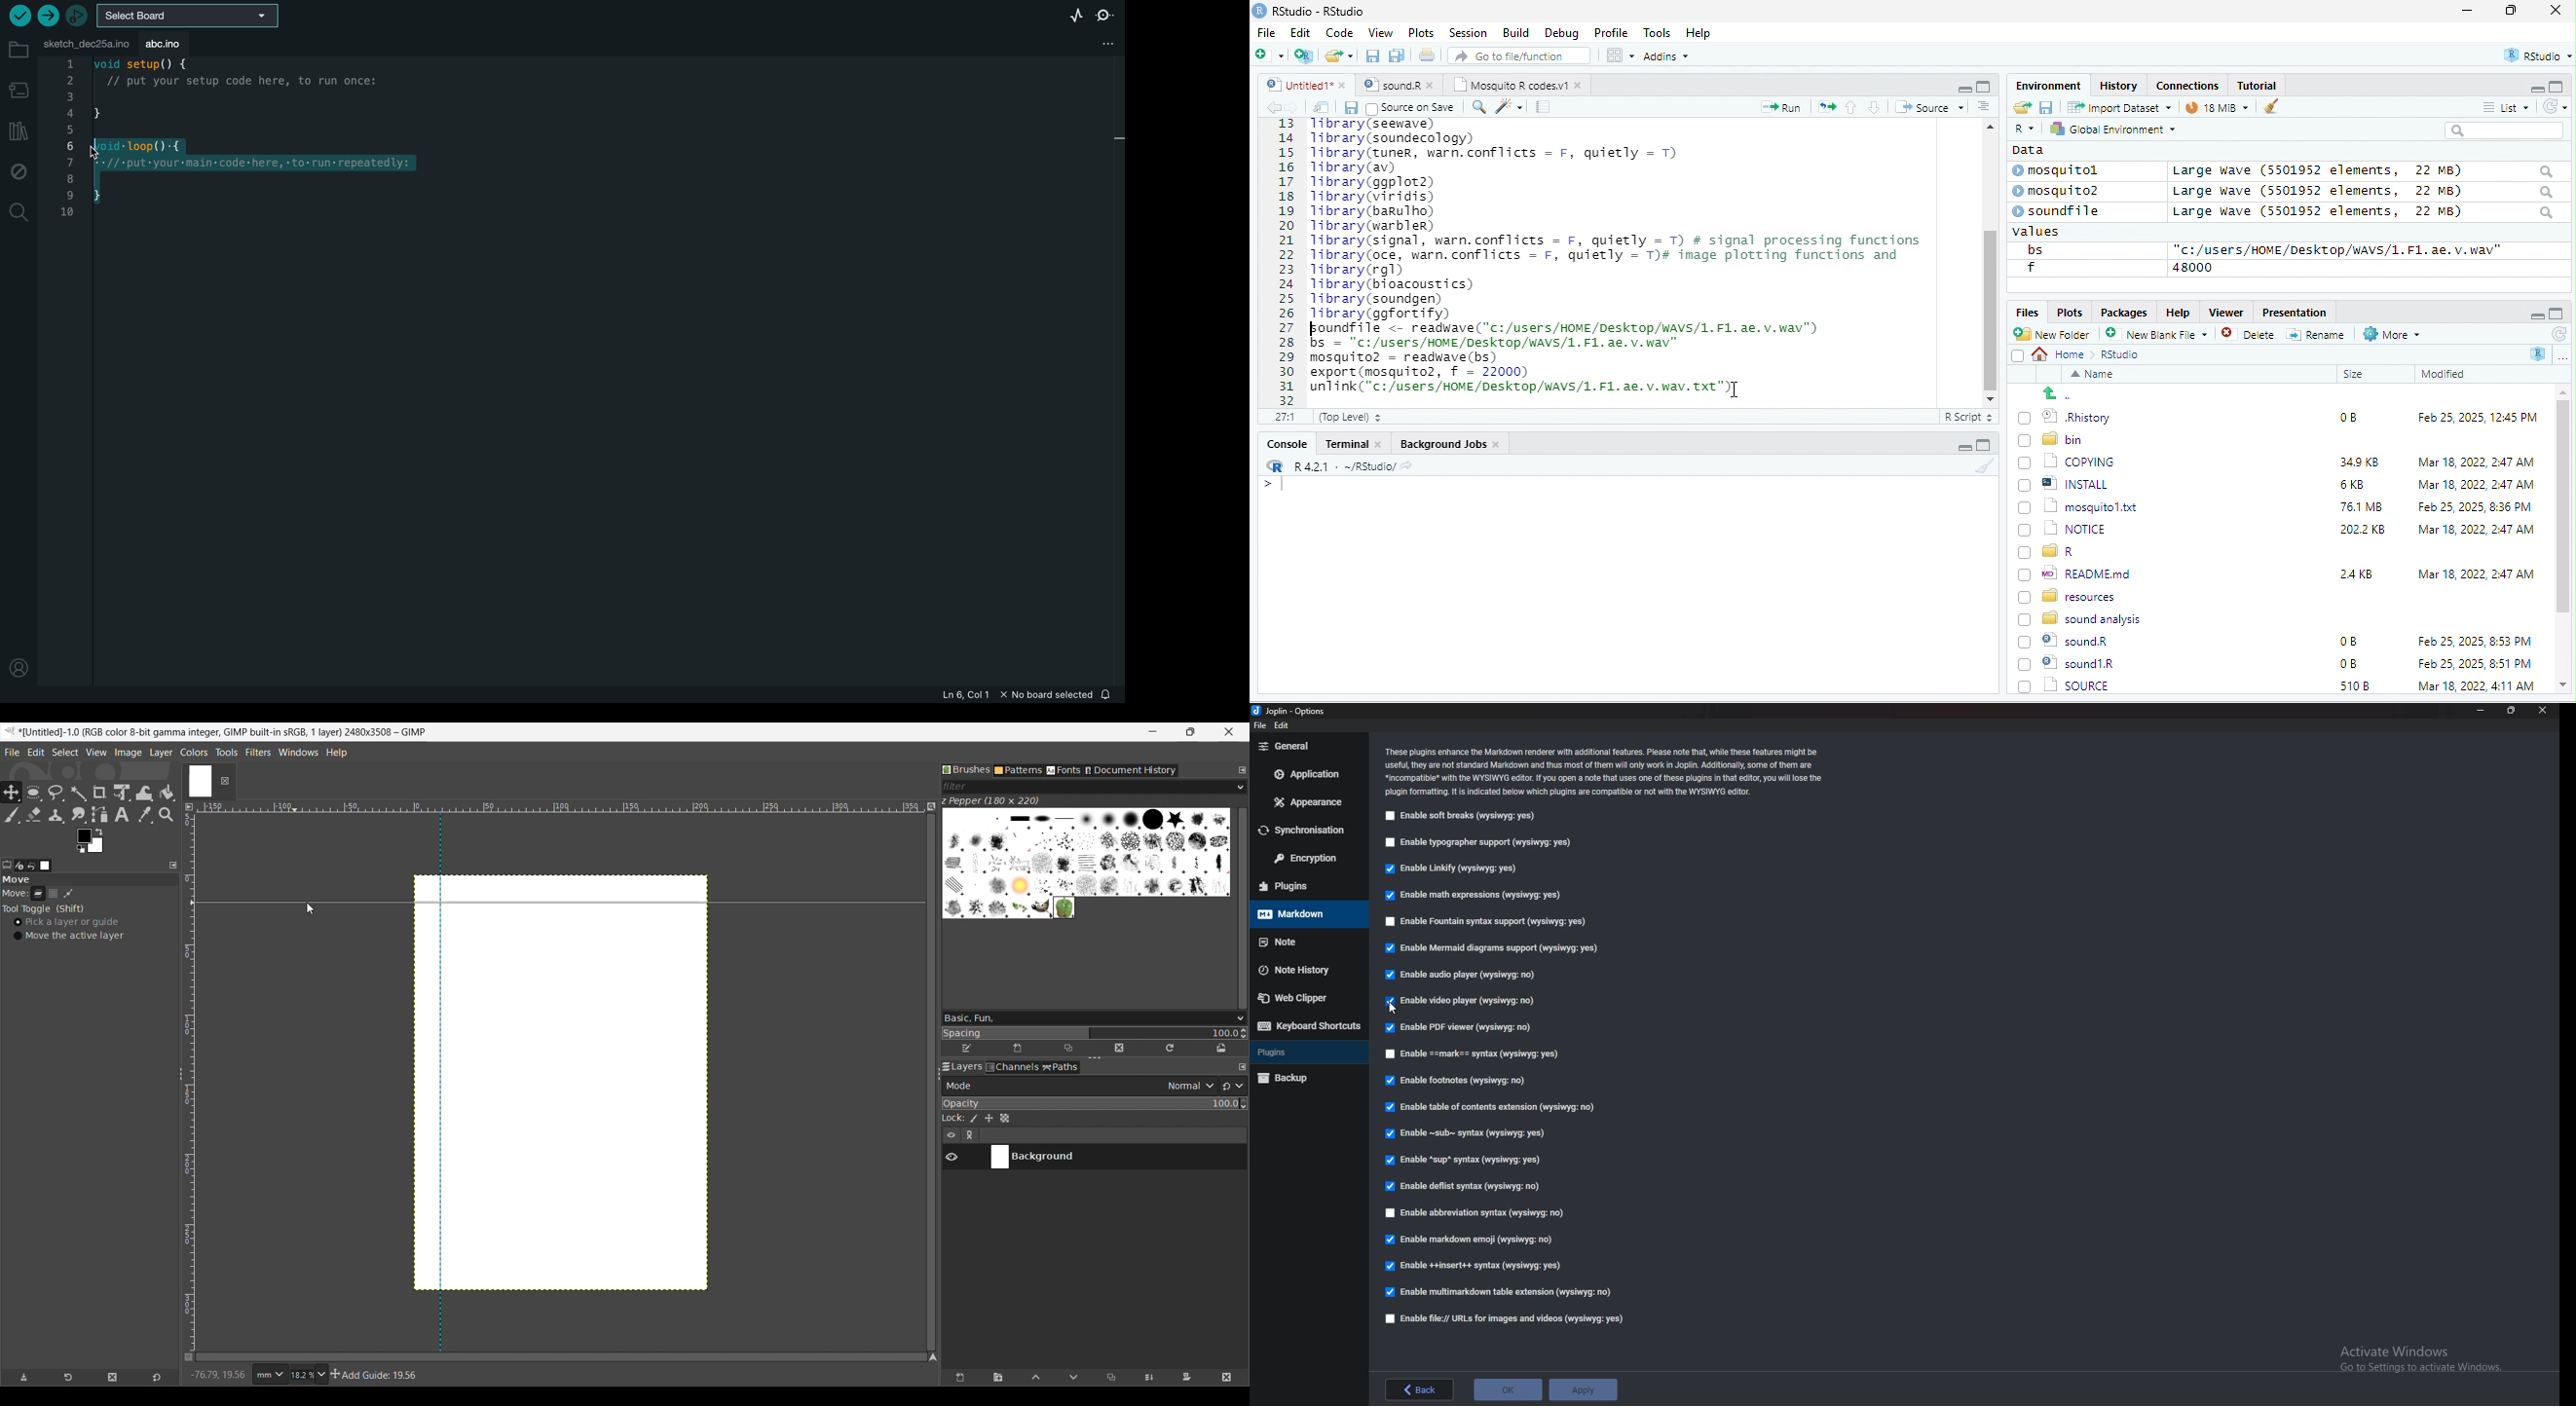 Image resolution: width=2576 pixels, height=1428 pixels. Describe the element at coordinates (2193, 267) in the screenshot. I see `48000` at that location.